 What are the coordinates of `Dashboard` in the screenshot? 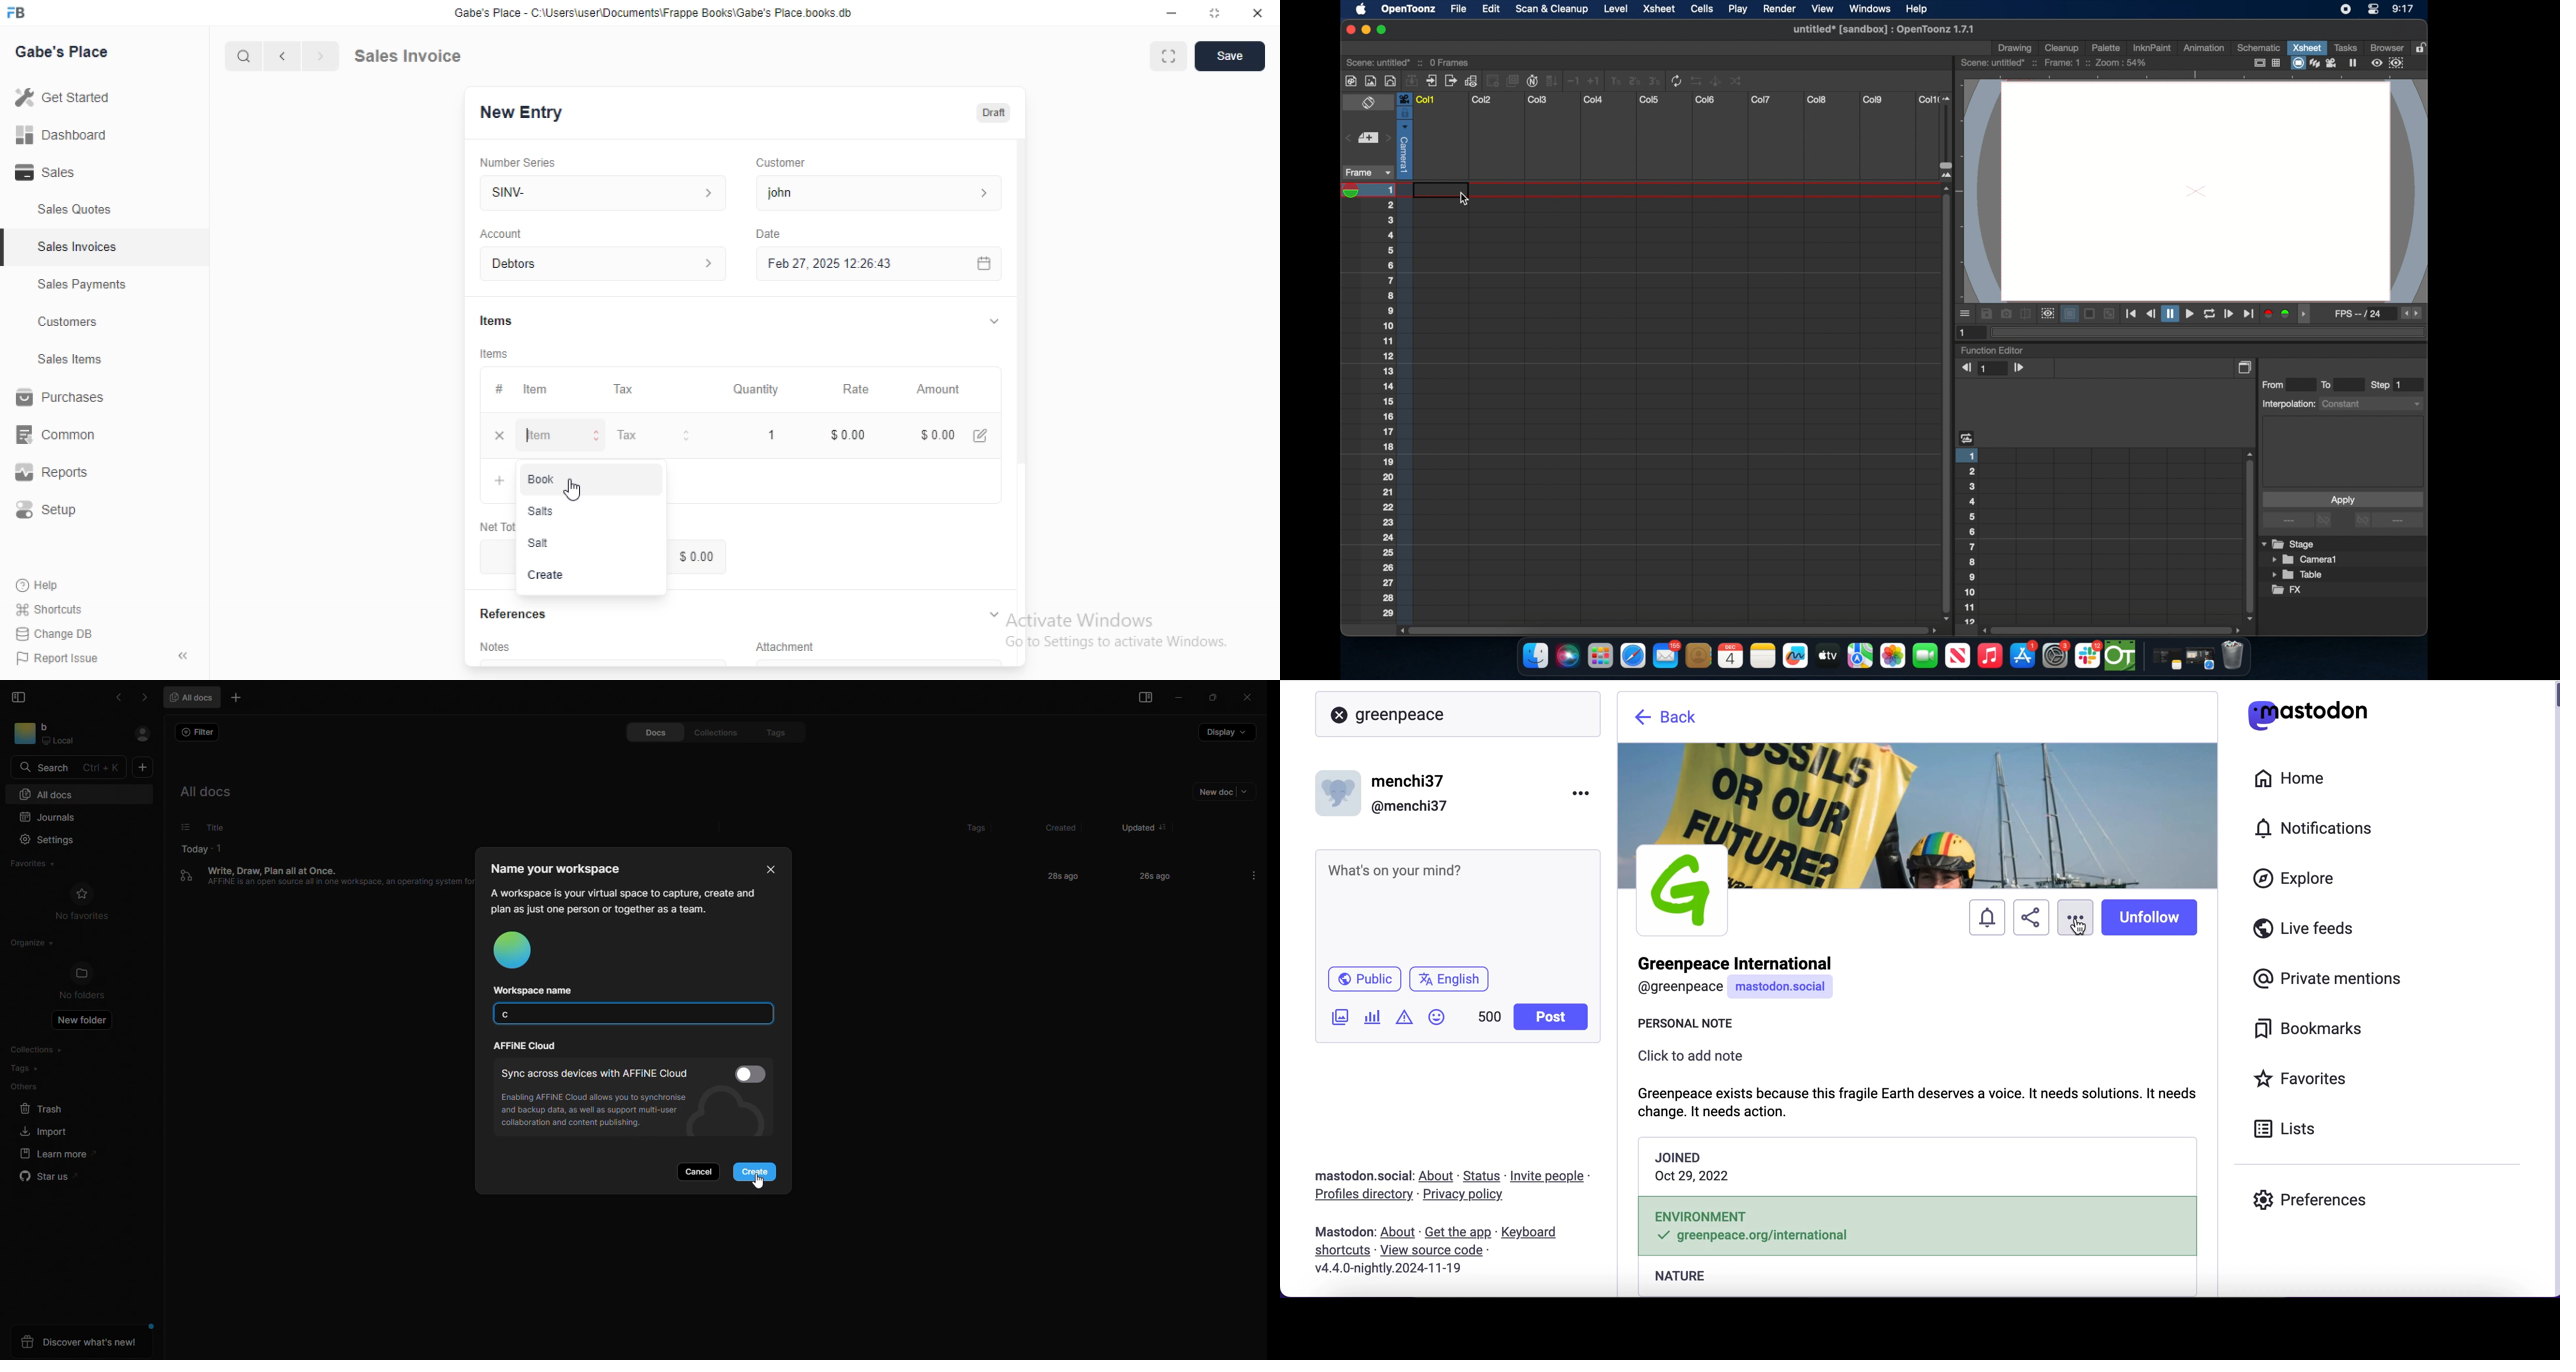 It's located at (61, 135).